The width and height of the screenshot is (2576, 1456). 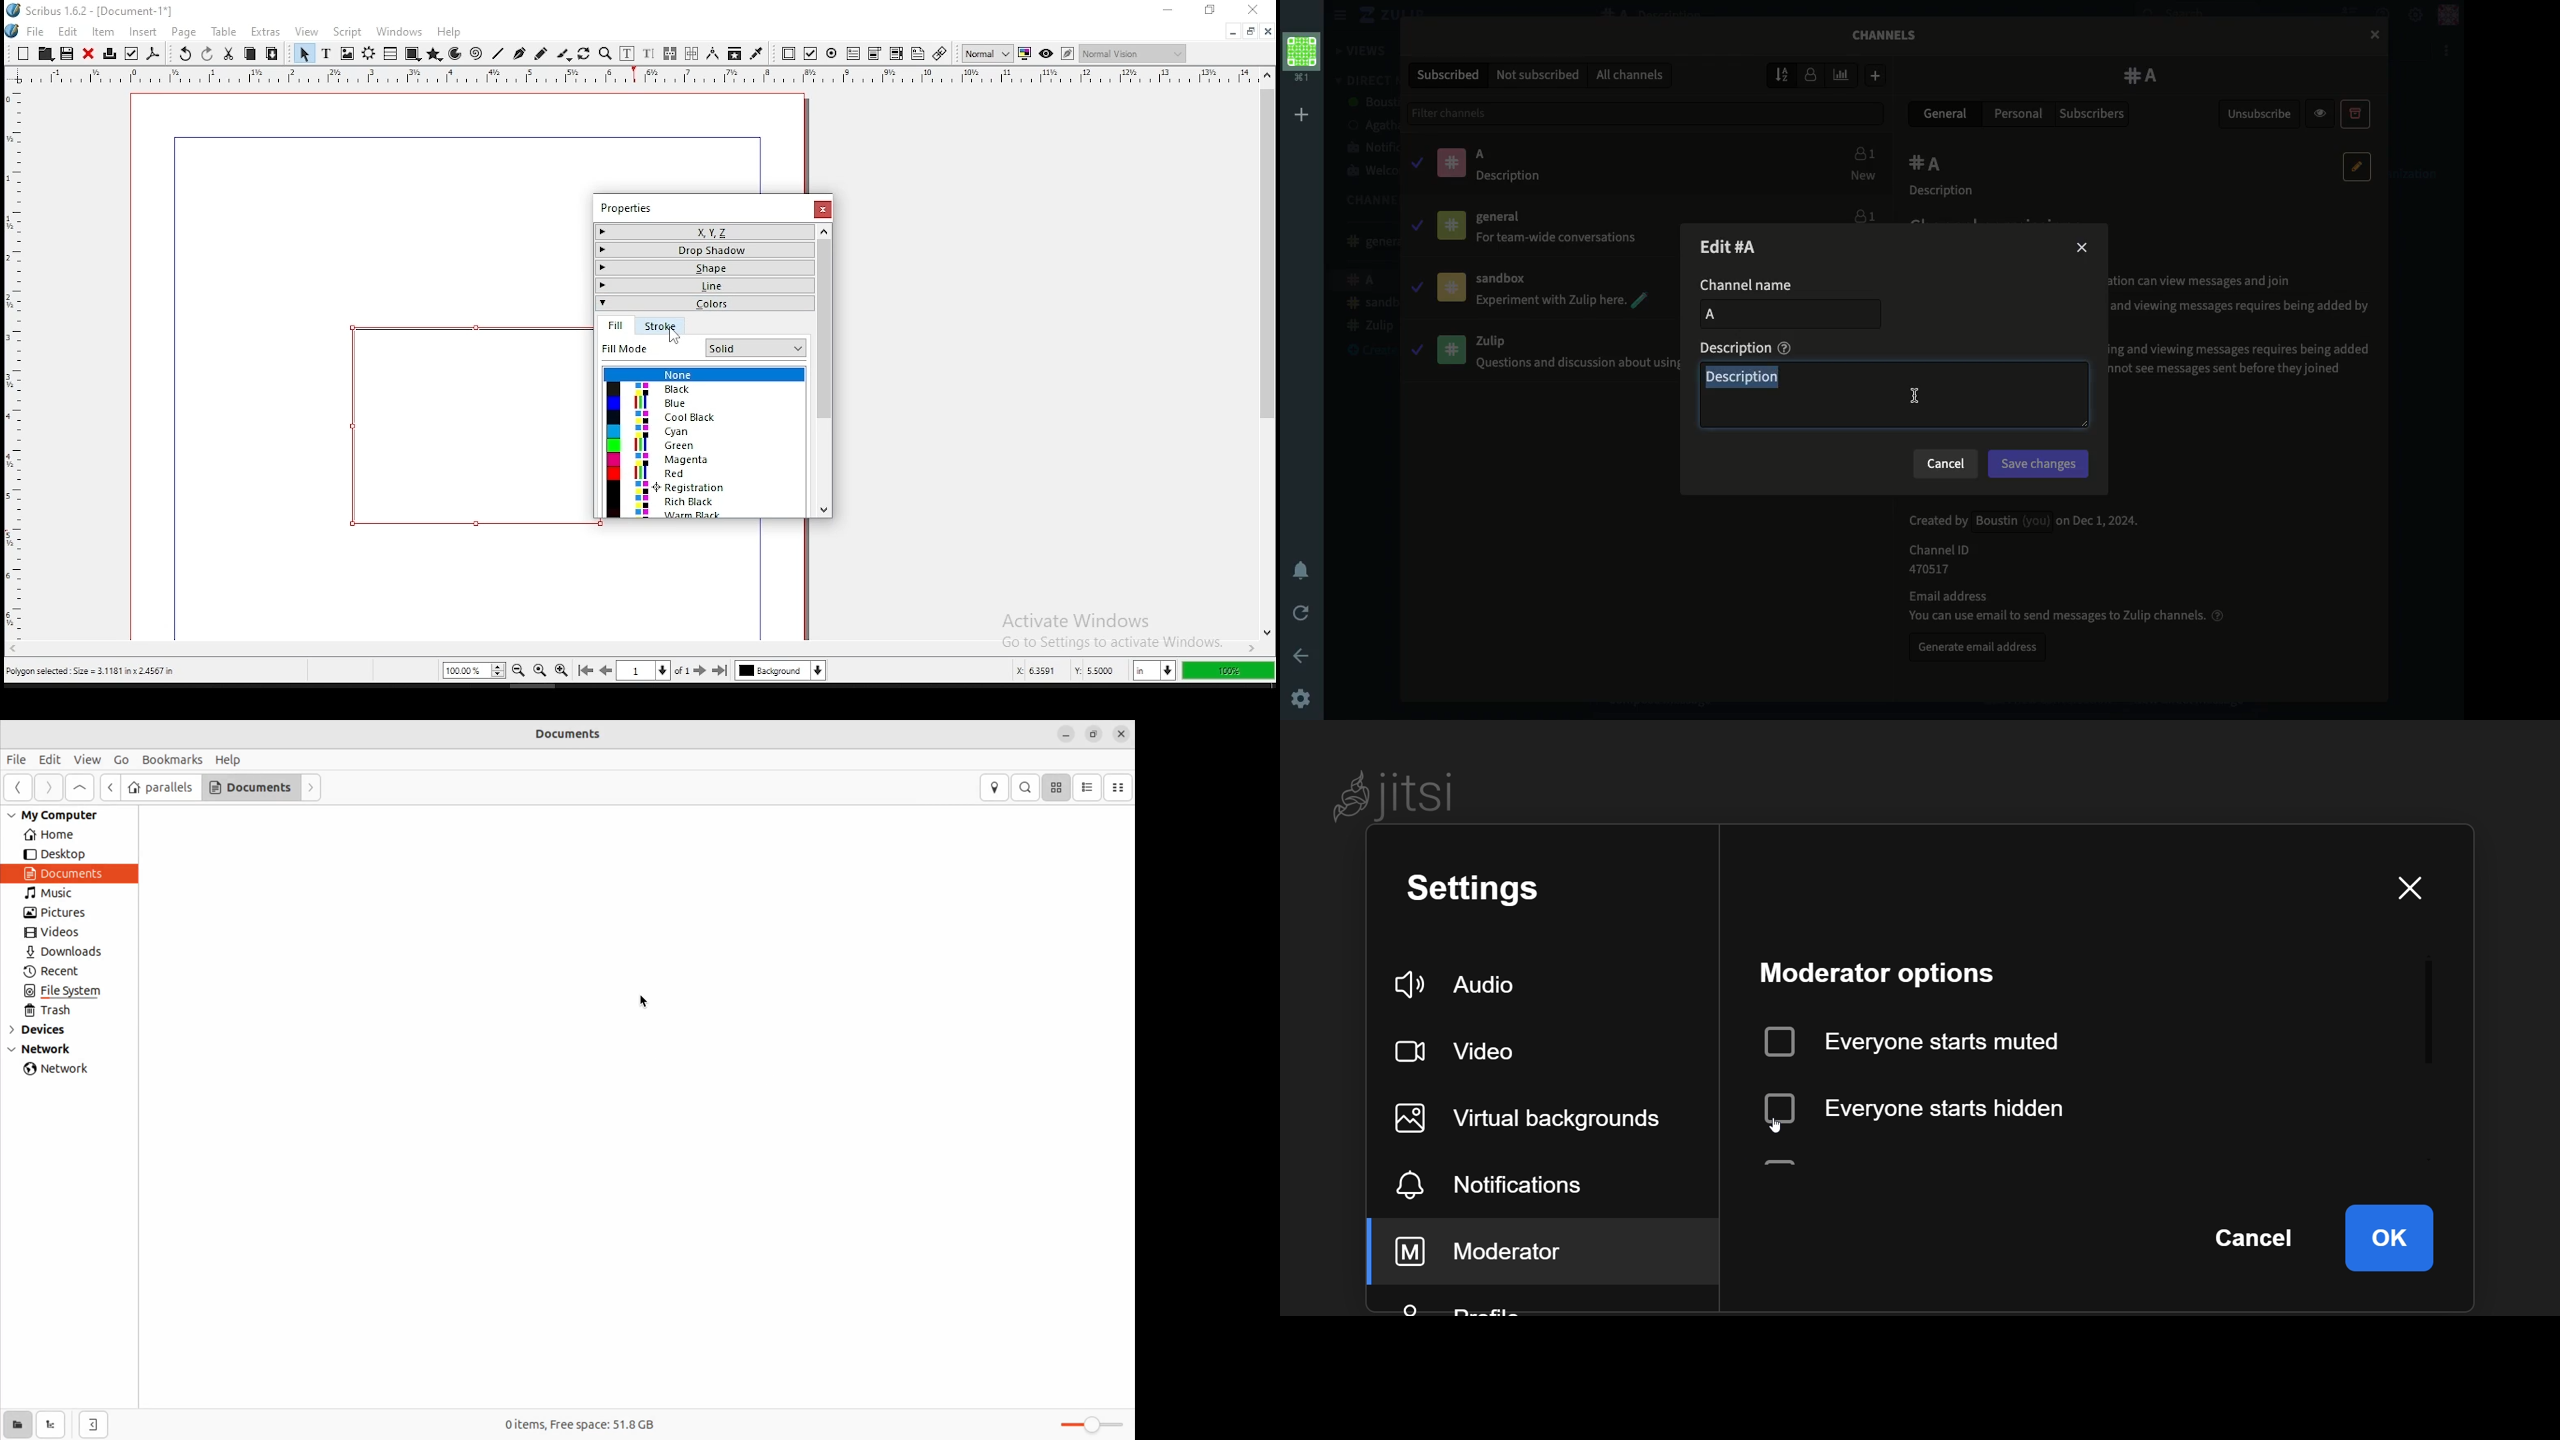 What do you see at coordinates (1025, 786) in the screenshot?
I see `search` at bounding box center [1025, 786].